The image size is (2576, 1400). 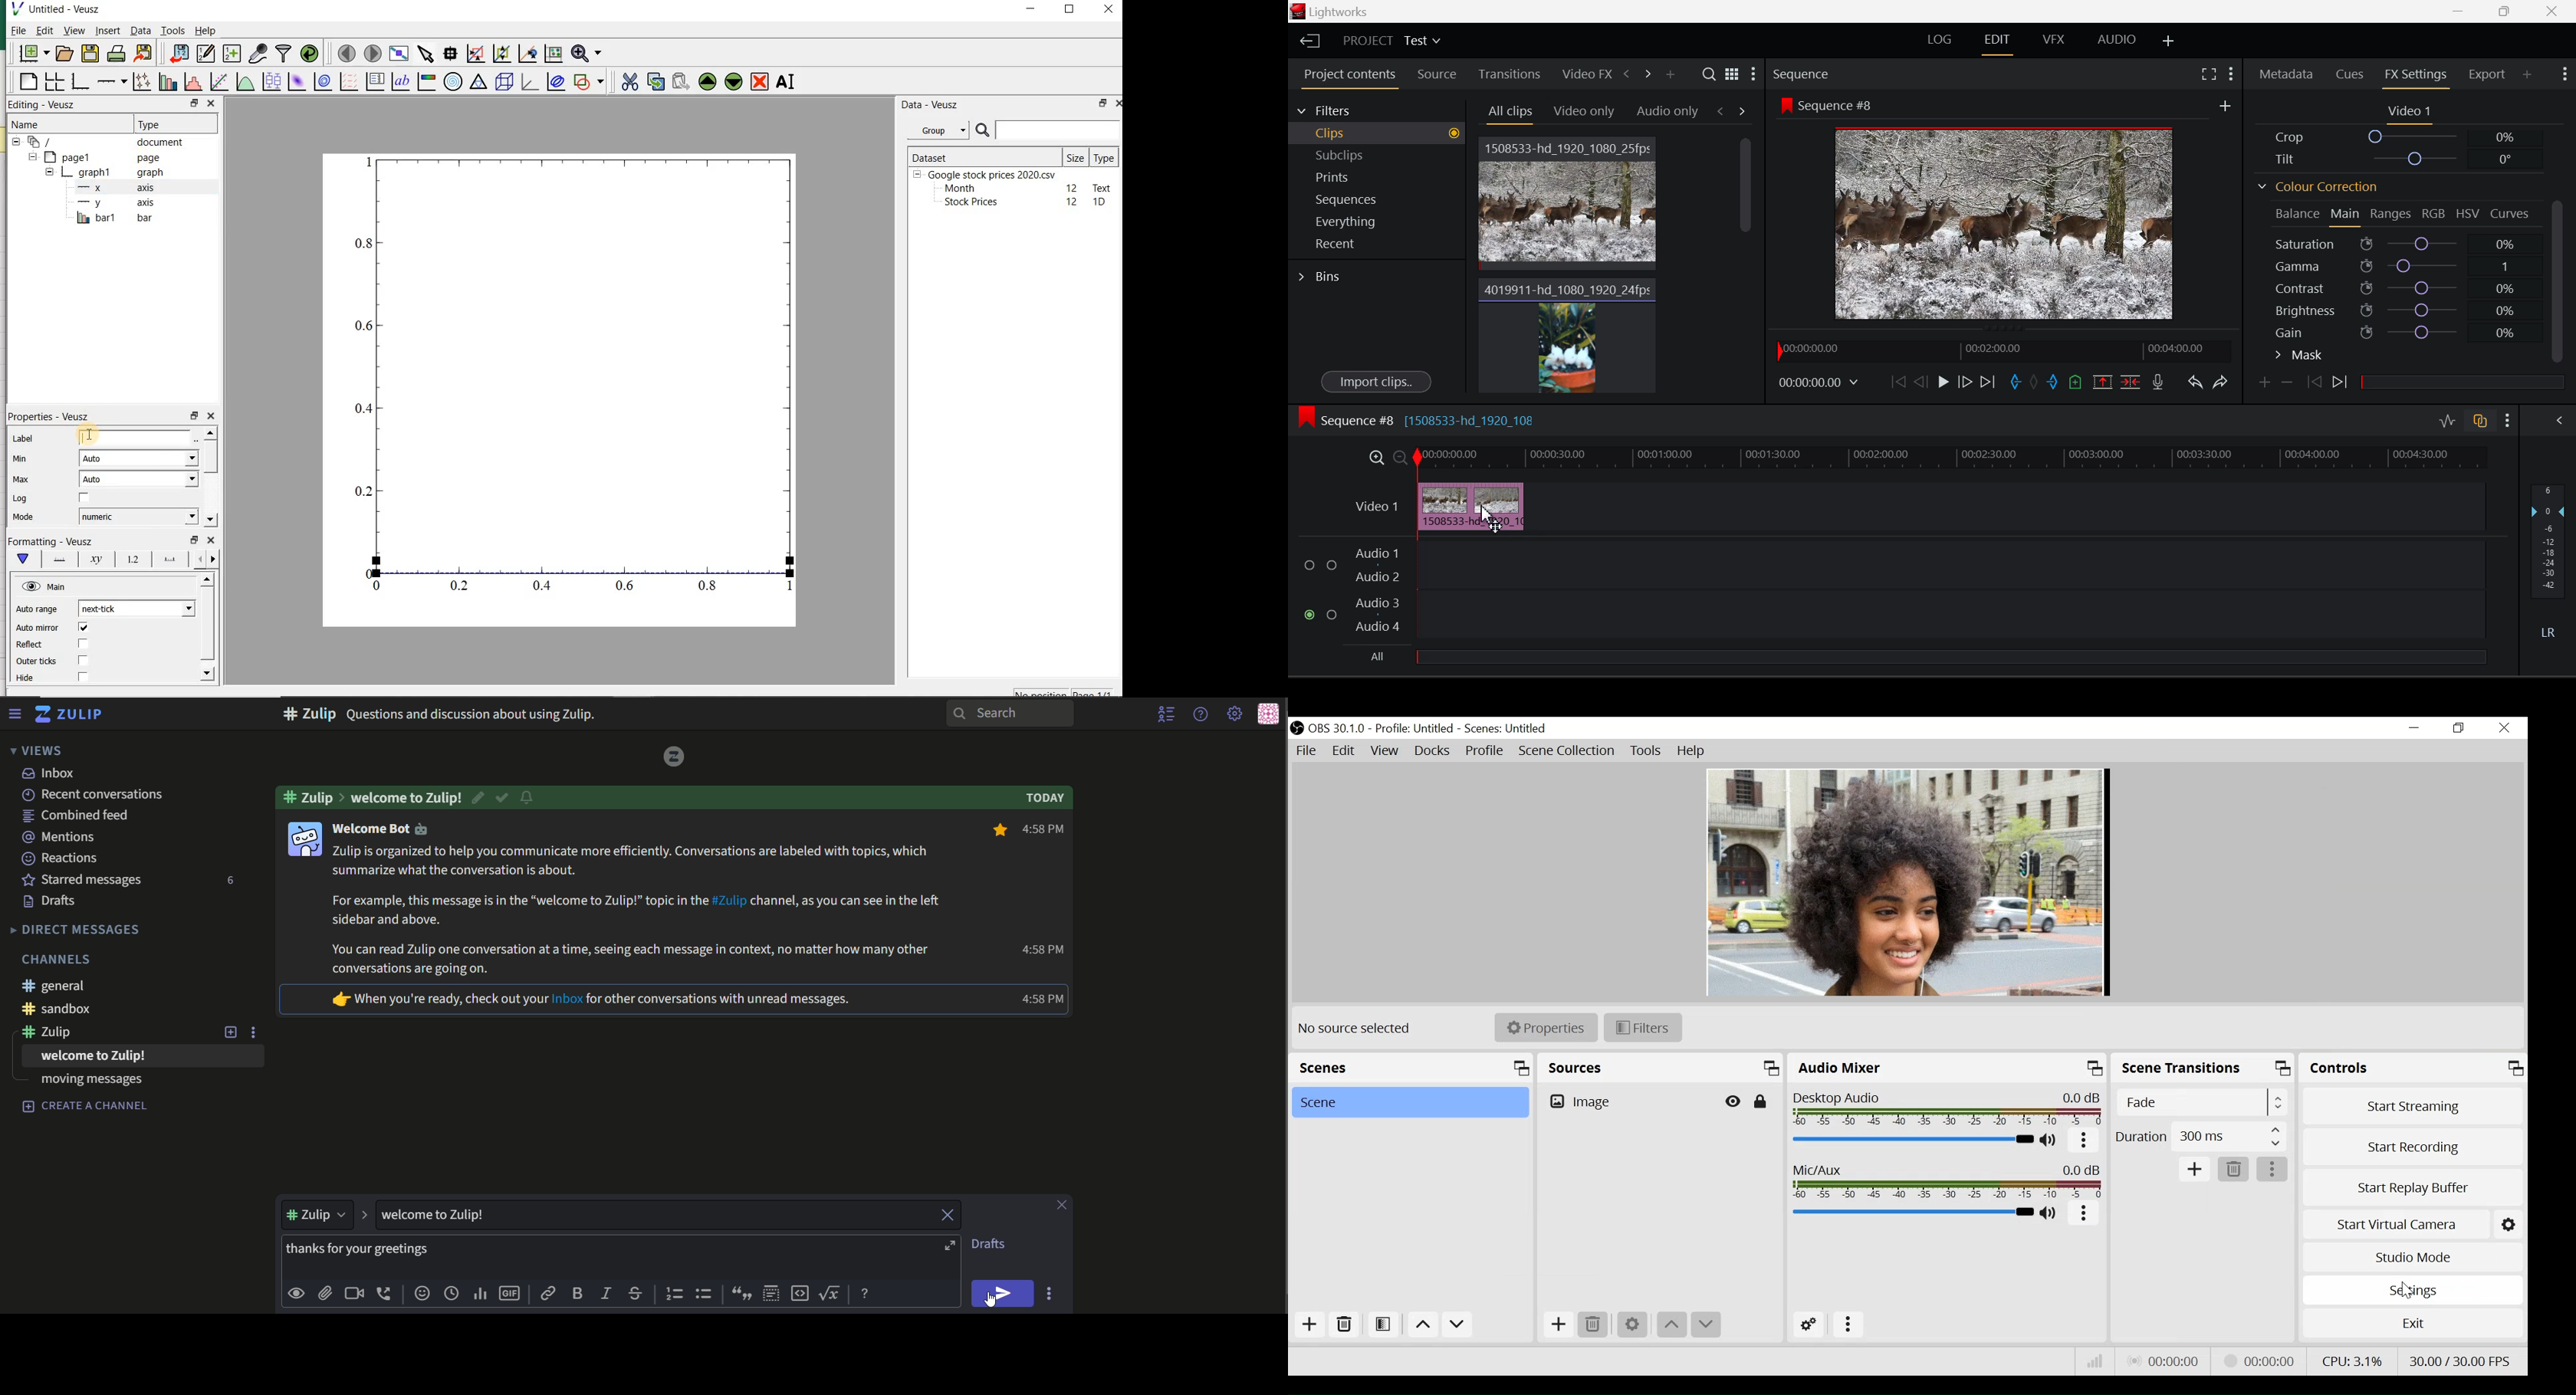 What do you see at coordinates (832, 1295) in the screenshot?
I see `math` at bounding box center [832, 1295].